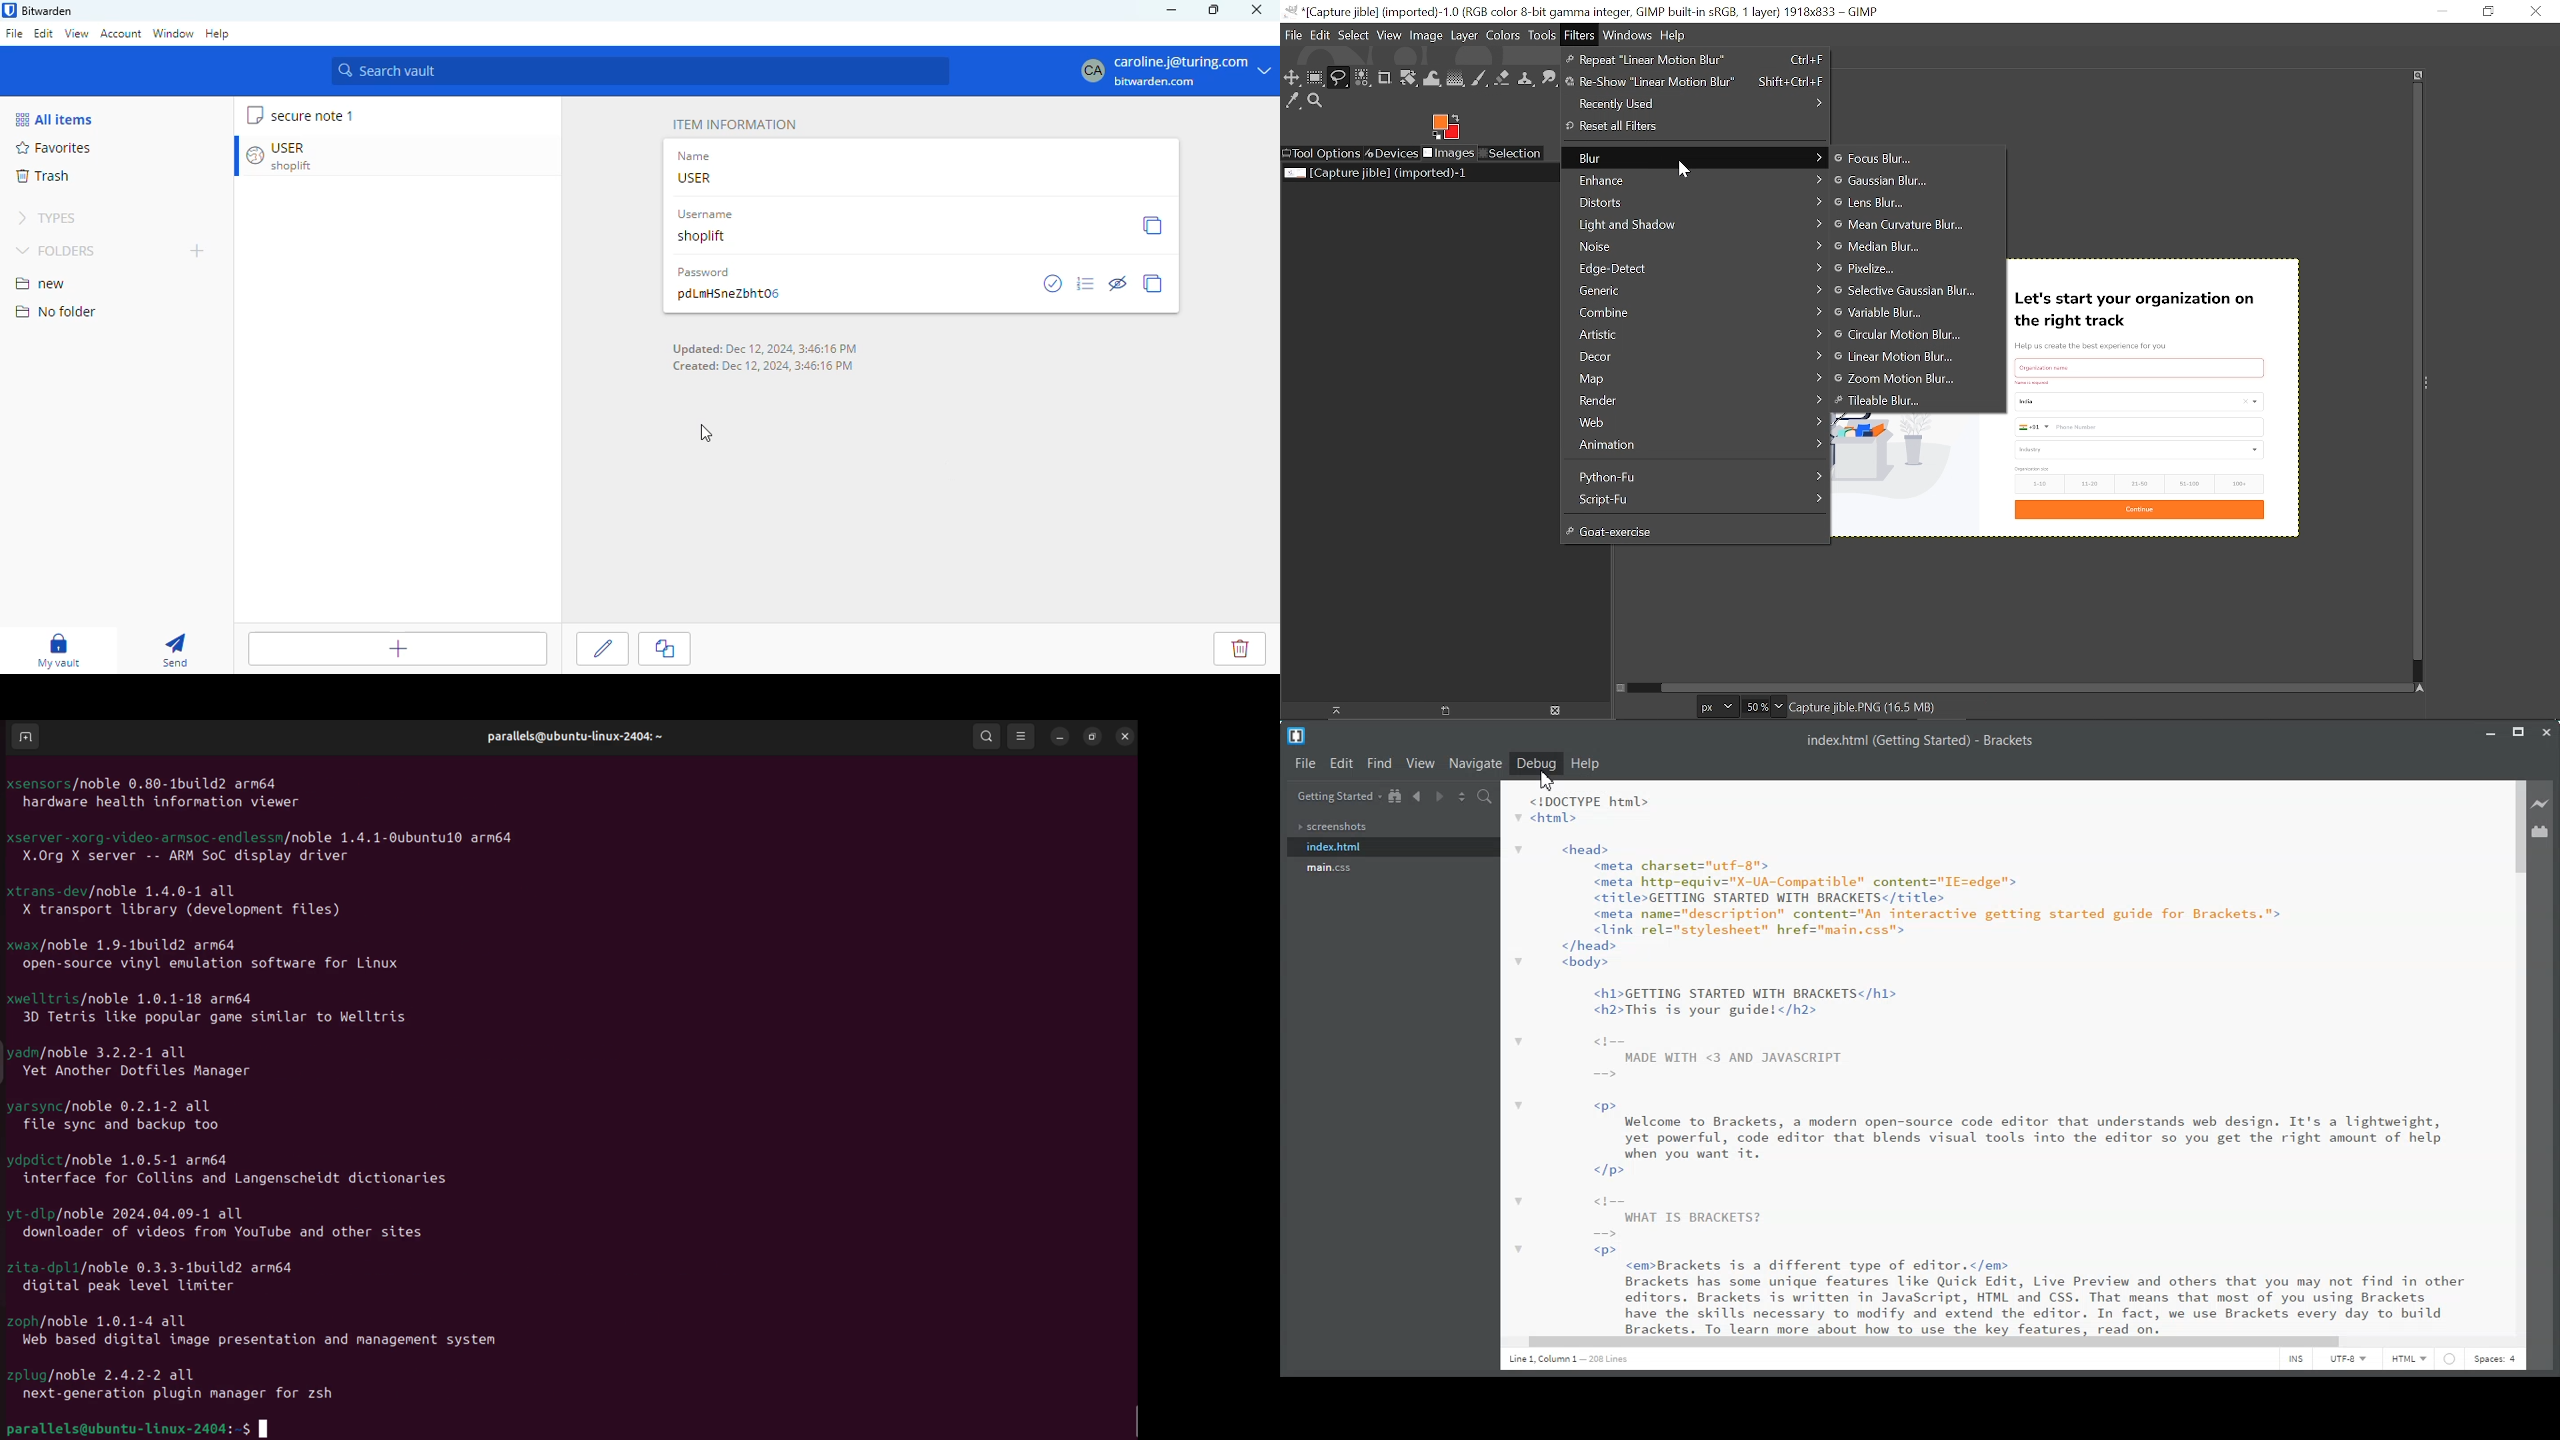 The height and width of the screenshot is (1456, 2576). What do you see at coordinates (1456, 78) in the screenshot?
I see `Gradient tool` at bounding box center [1456, 78].